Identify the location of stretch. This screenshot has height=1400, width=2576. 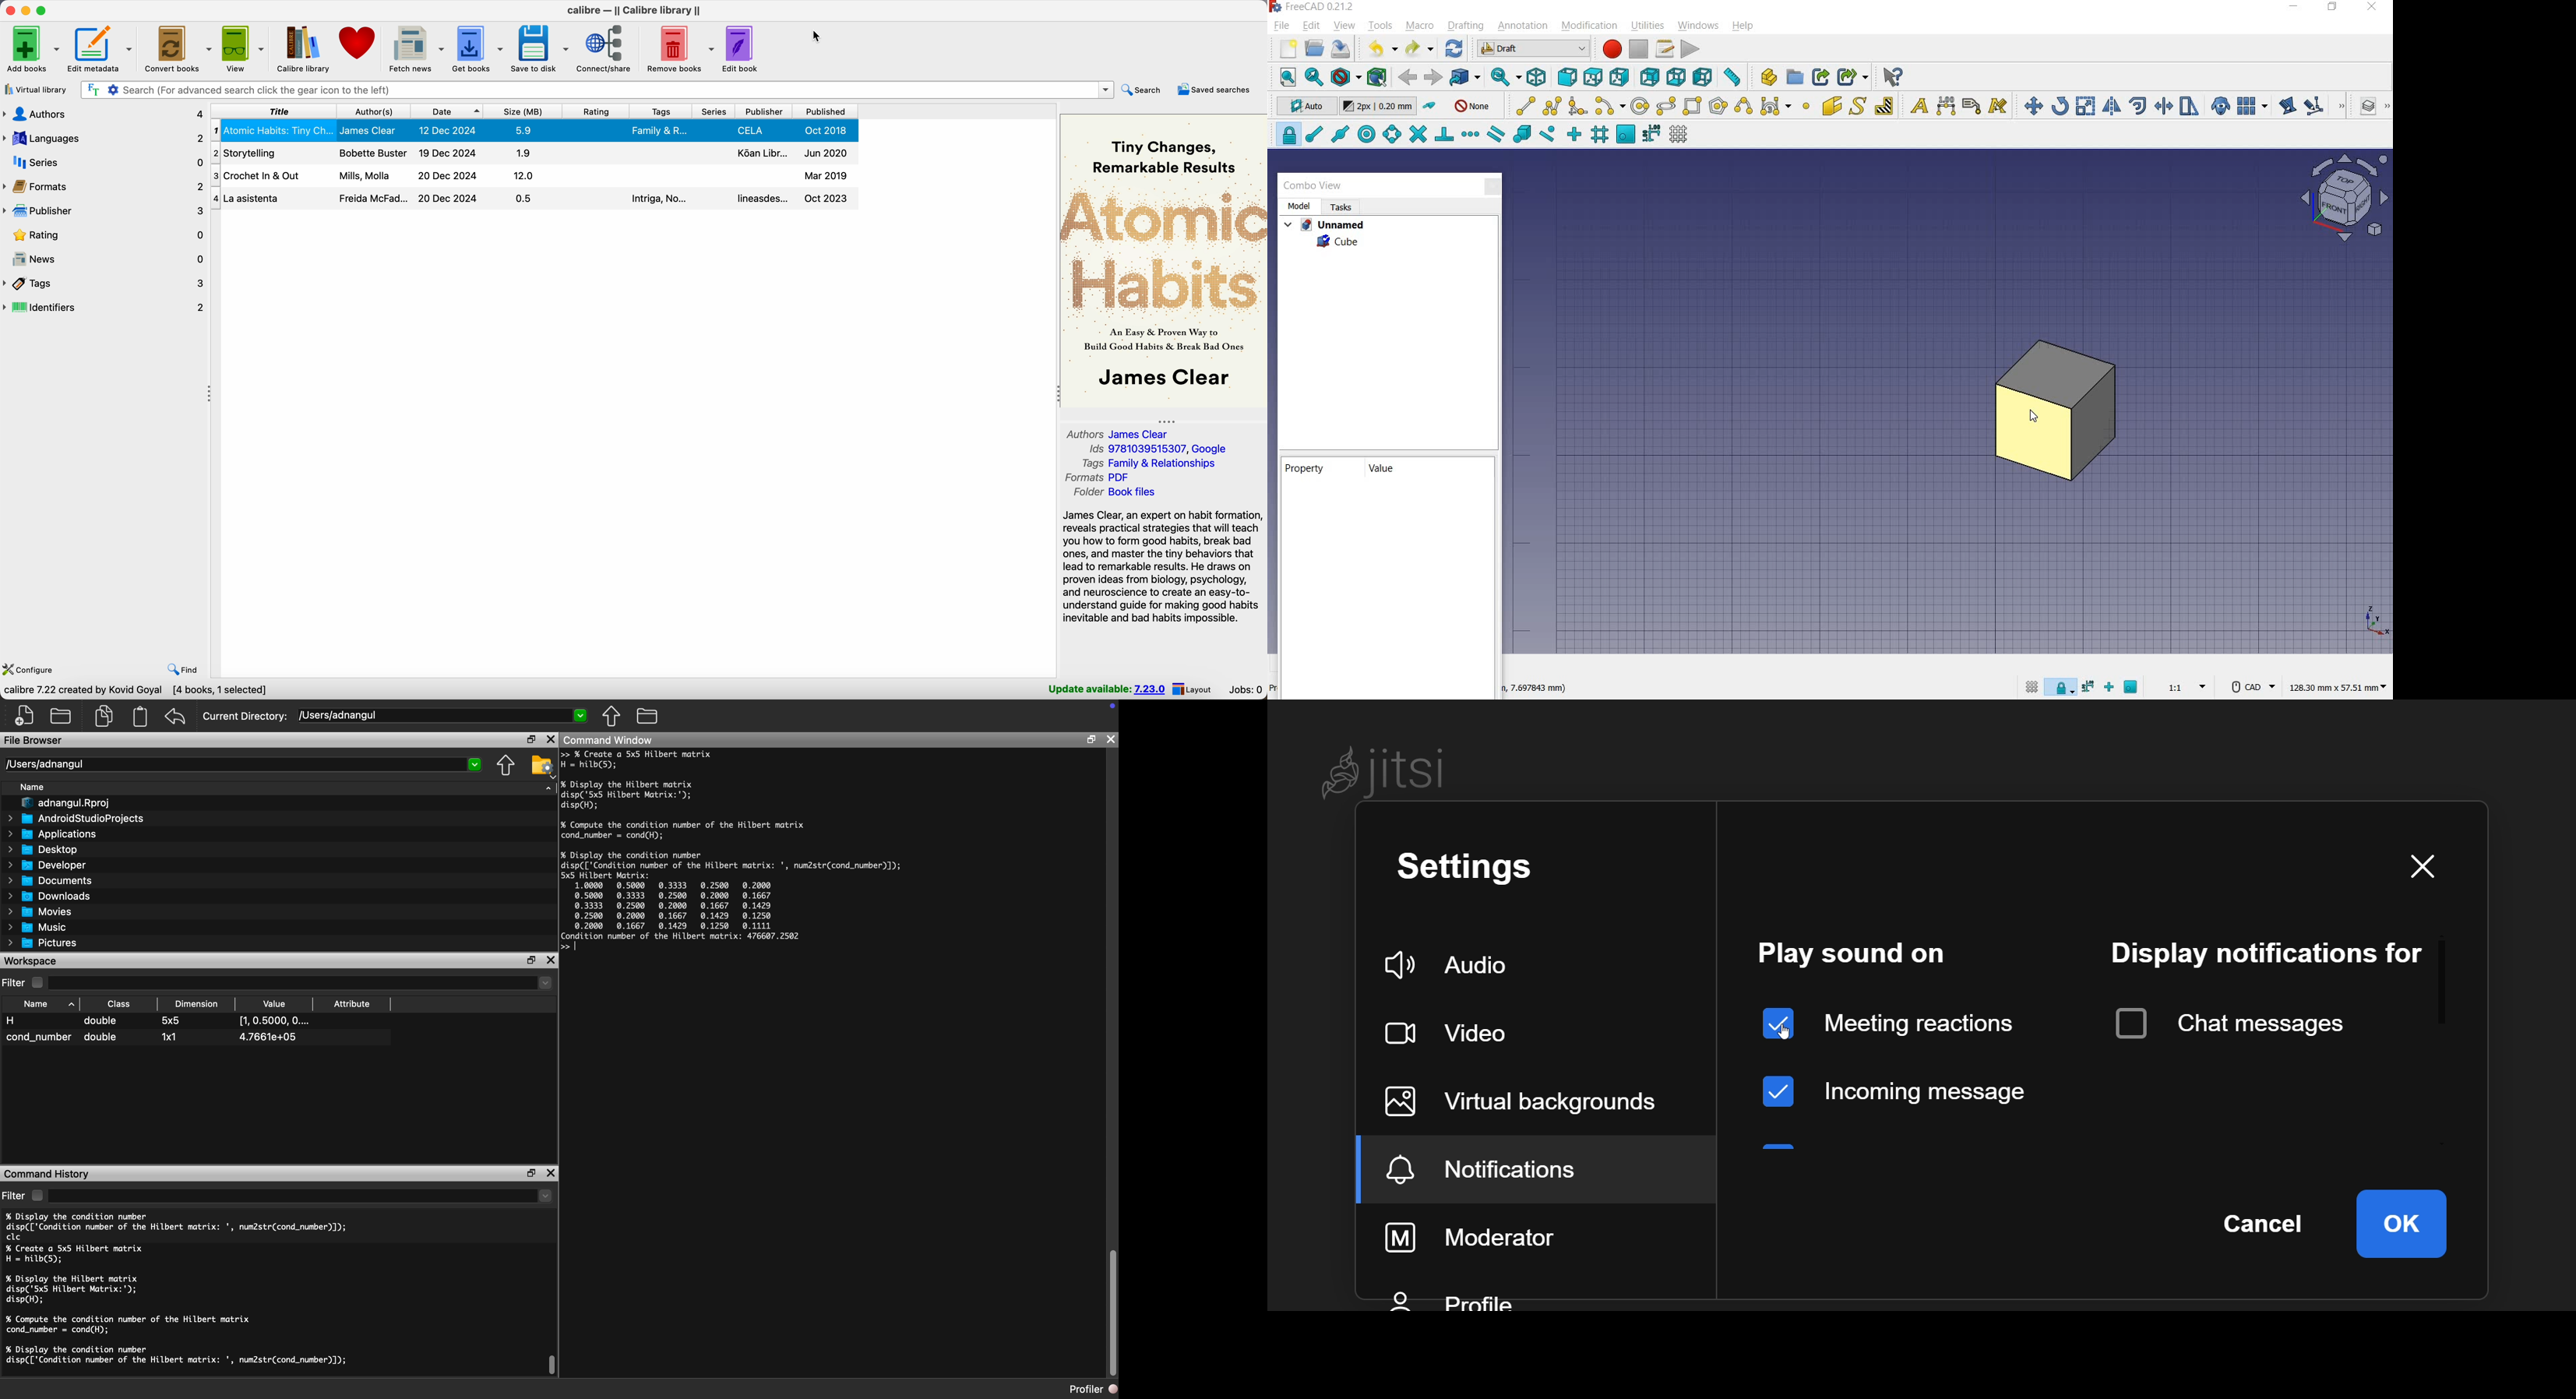
(2189, 107).